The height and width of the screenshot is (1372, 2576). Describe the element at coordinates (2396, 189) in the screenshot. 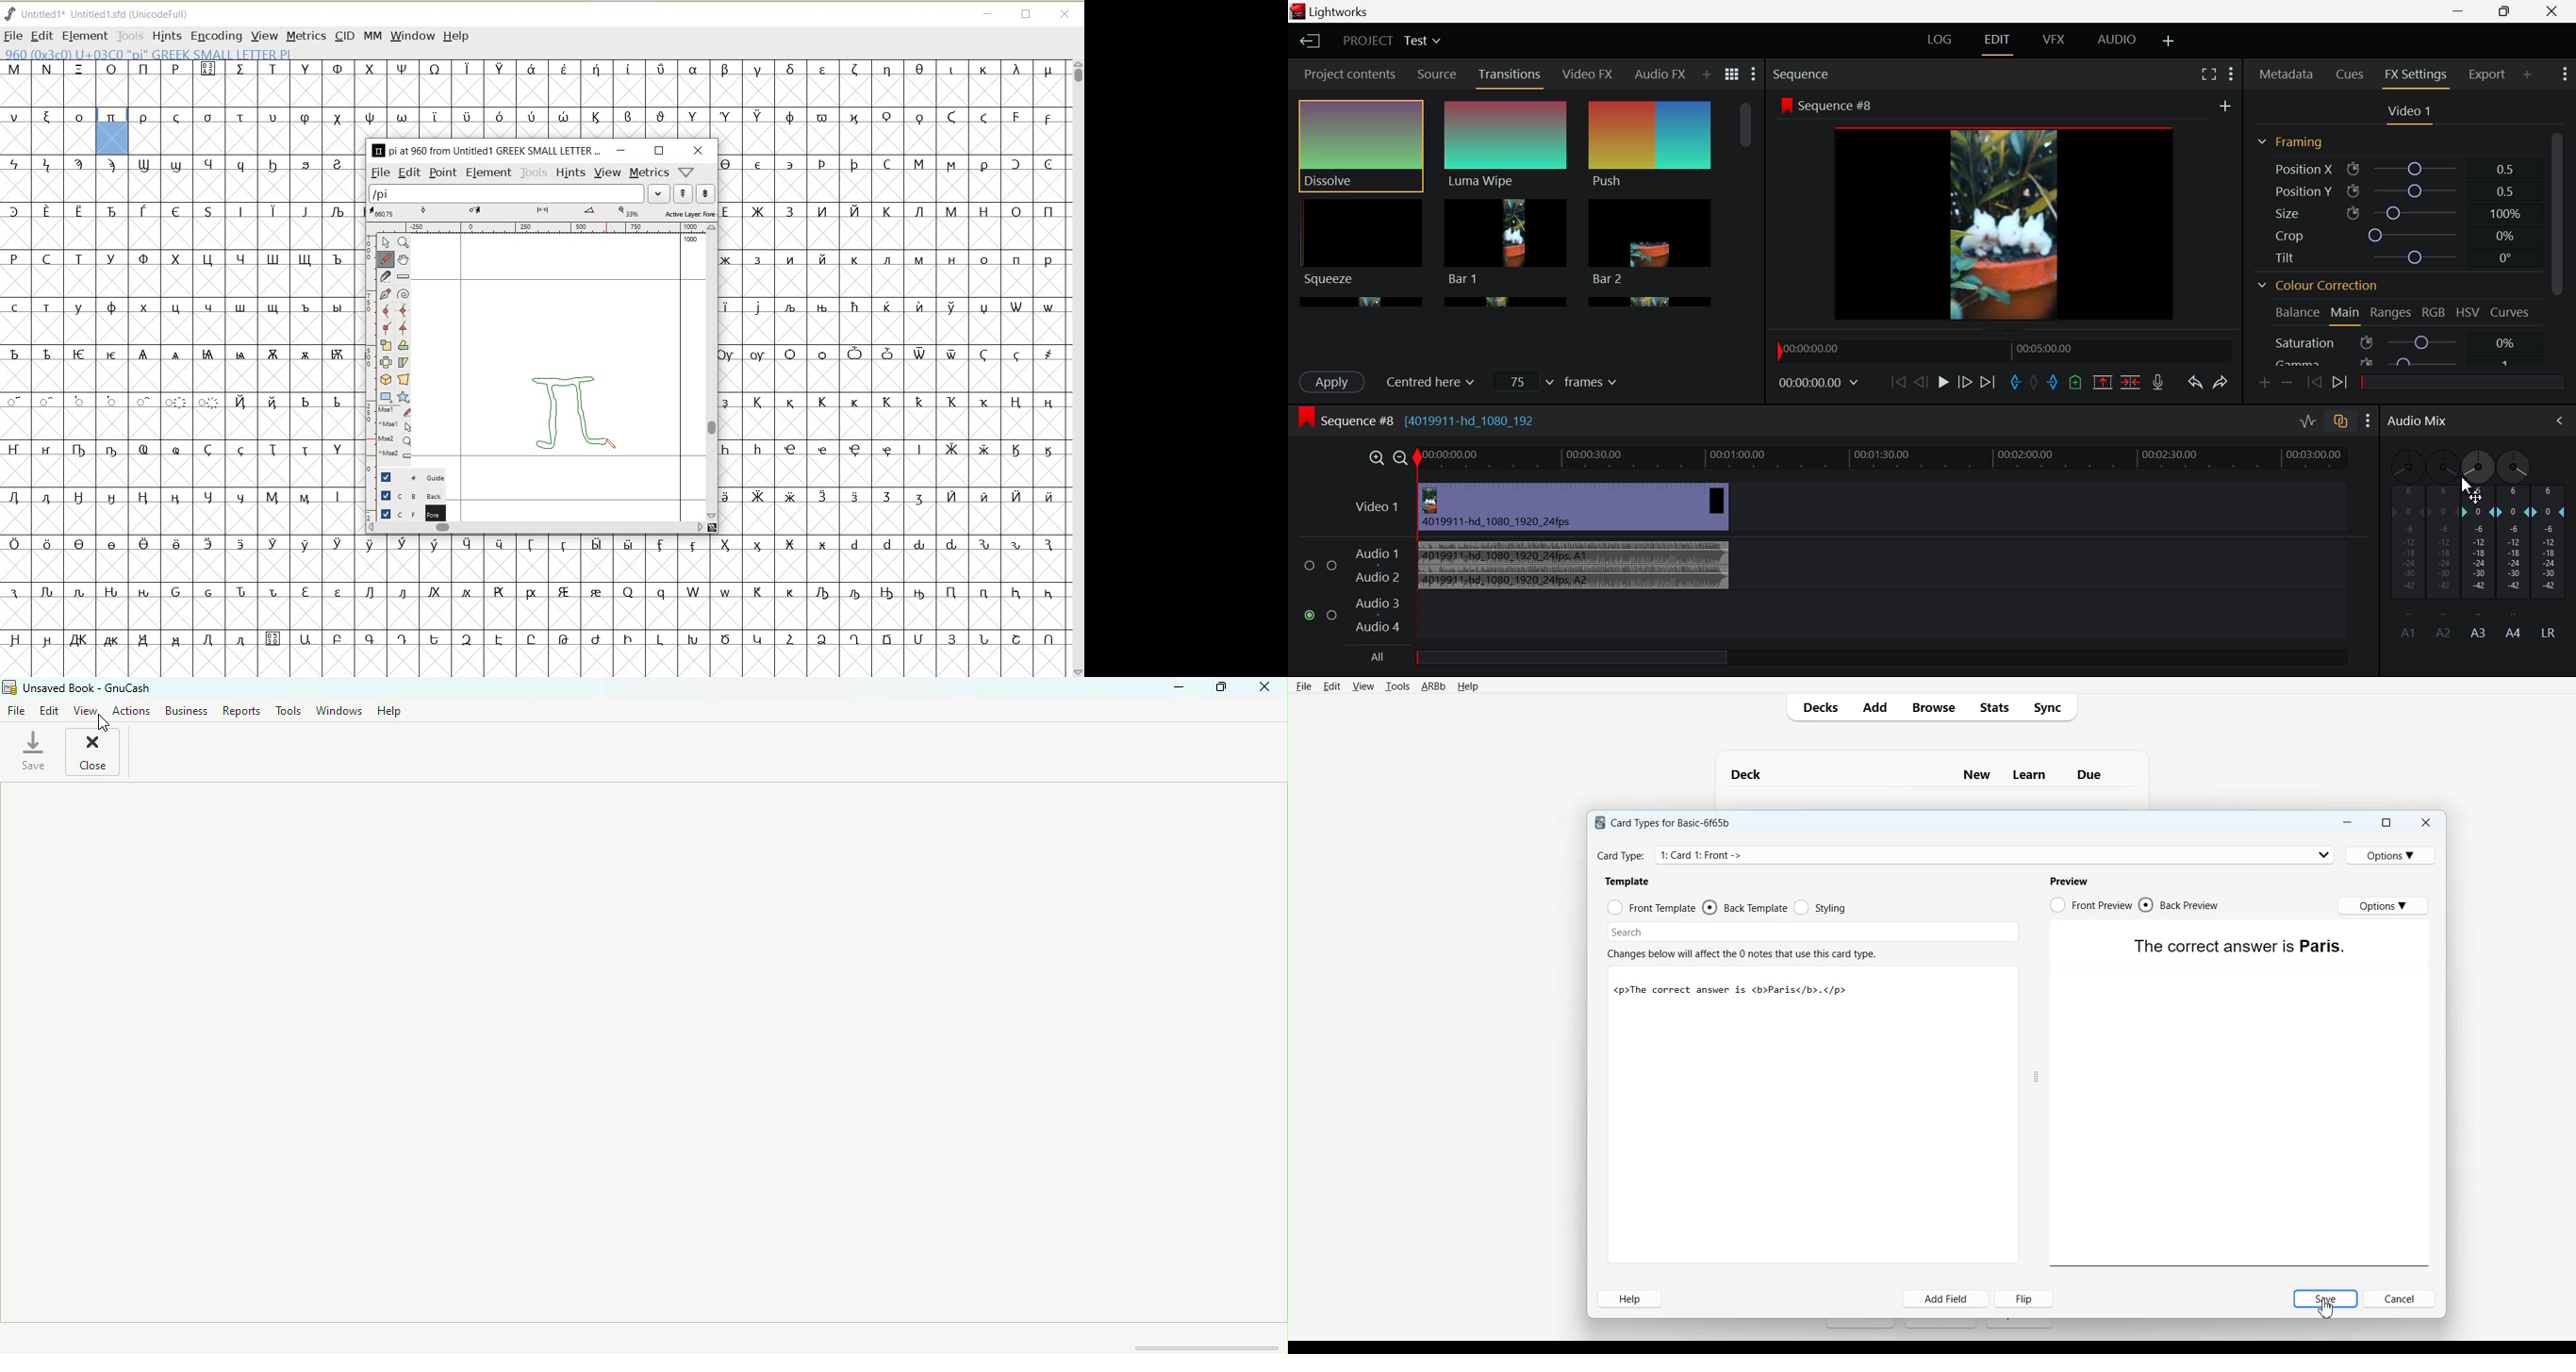

I see `Position Y` at that location.